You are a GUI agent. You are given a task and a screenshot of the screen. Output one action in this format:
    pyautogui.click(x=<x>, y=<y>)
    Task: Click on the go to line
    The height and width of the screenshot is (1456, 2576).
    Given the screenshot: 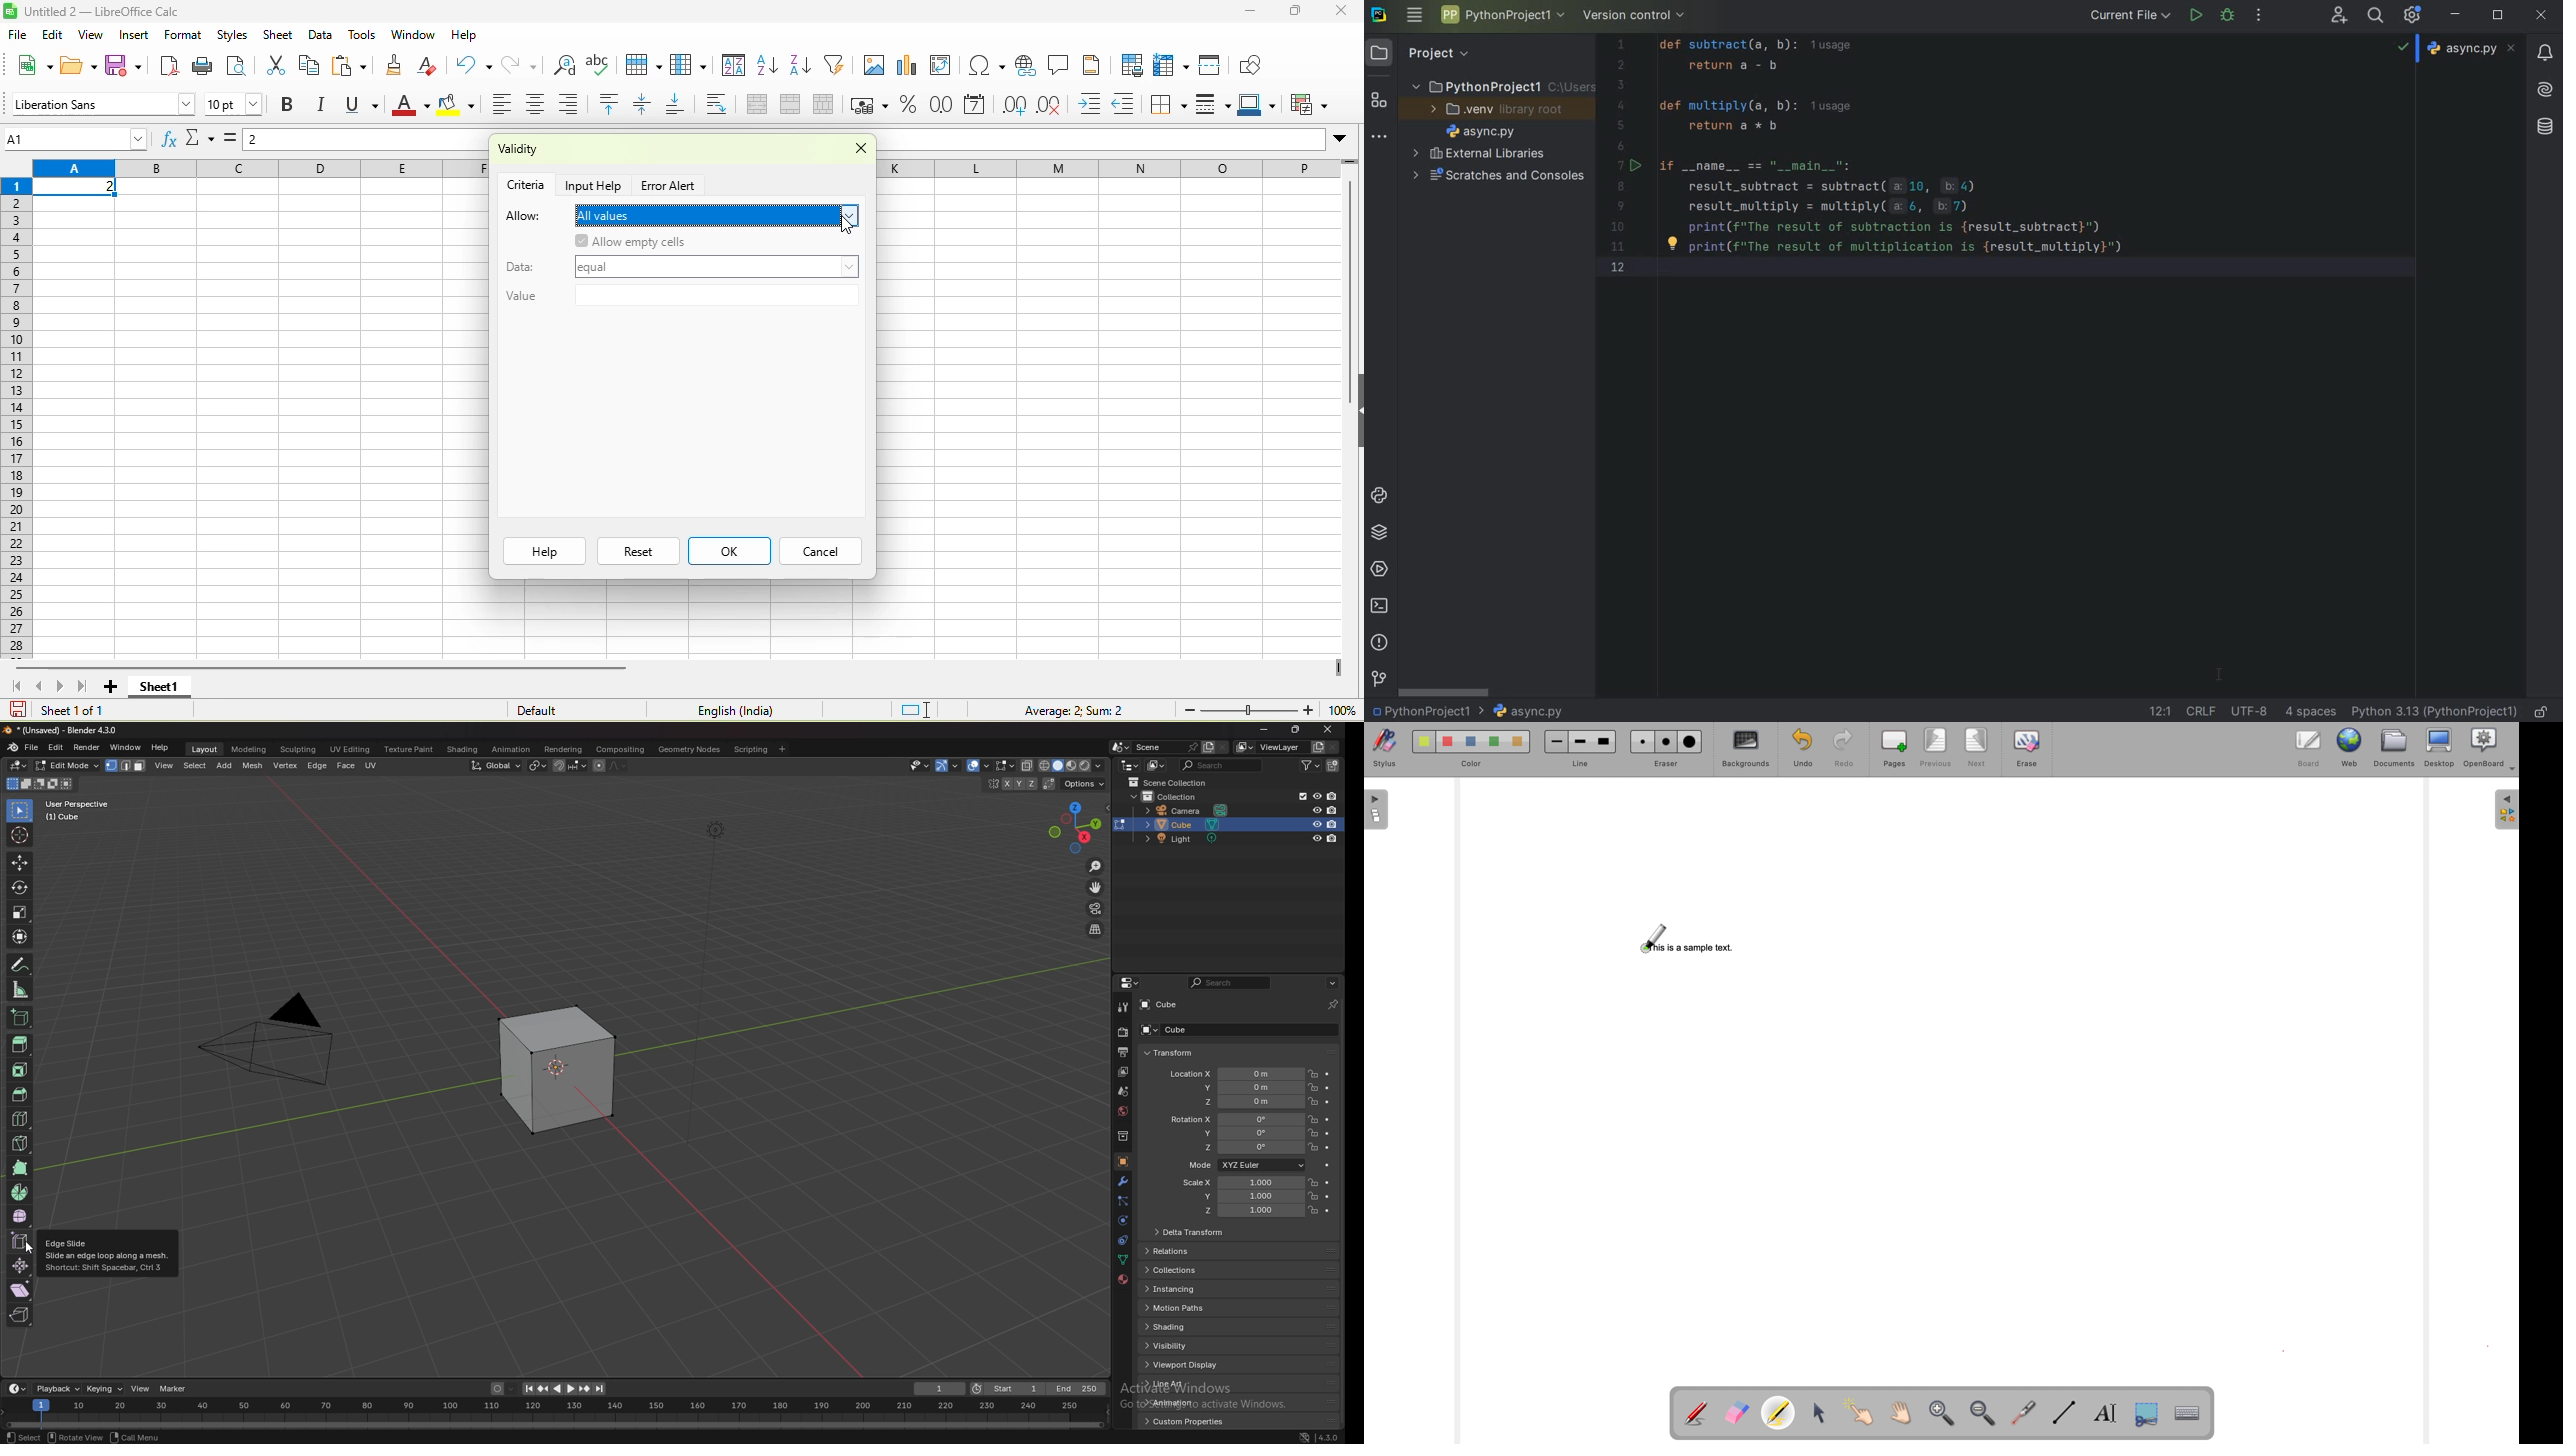 What is the action you would take?
    pyautogui.click(x=2159, y=710)
    